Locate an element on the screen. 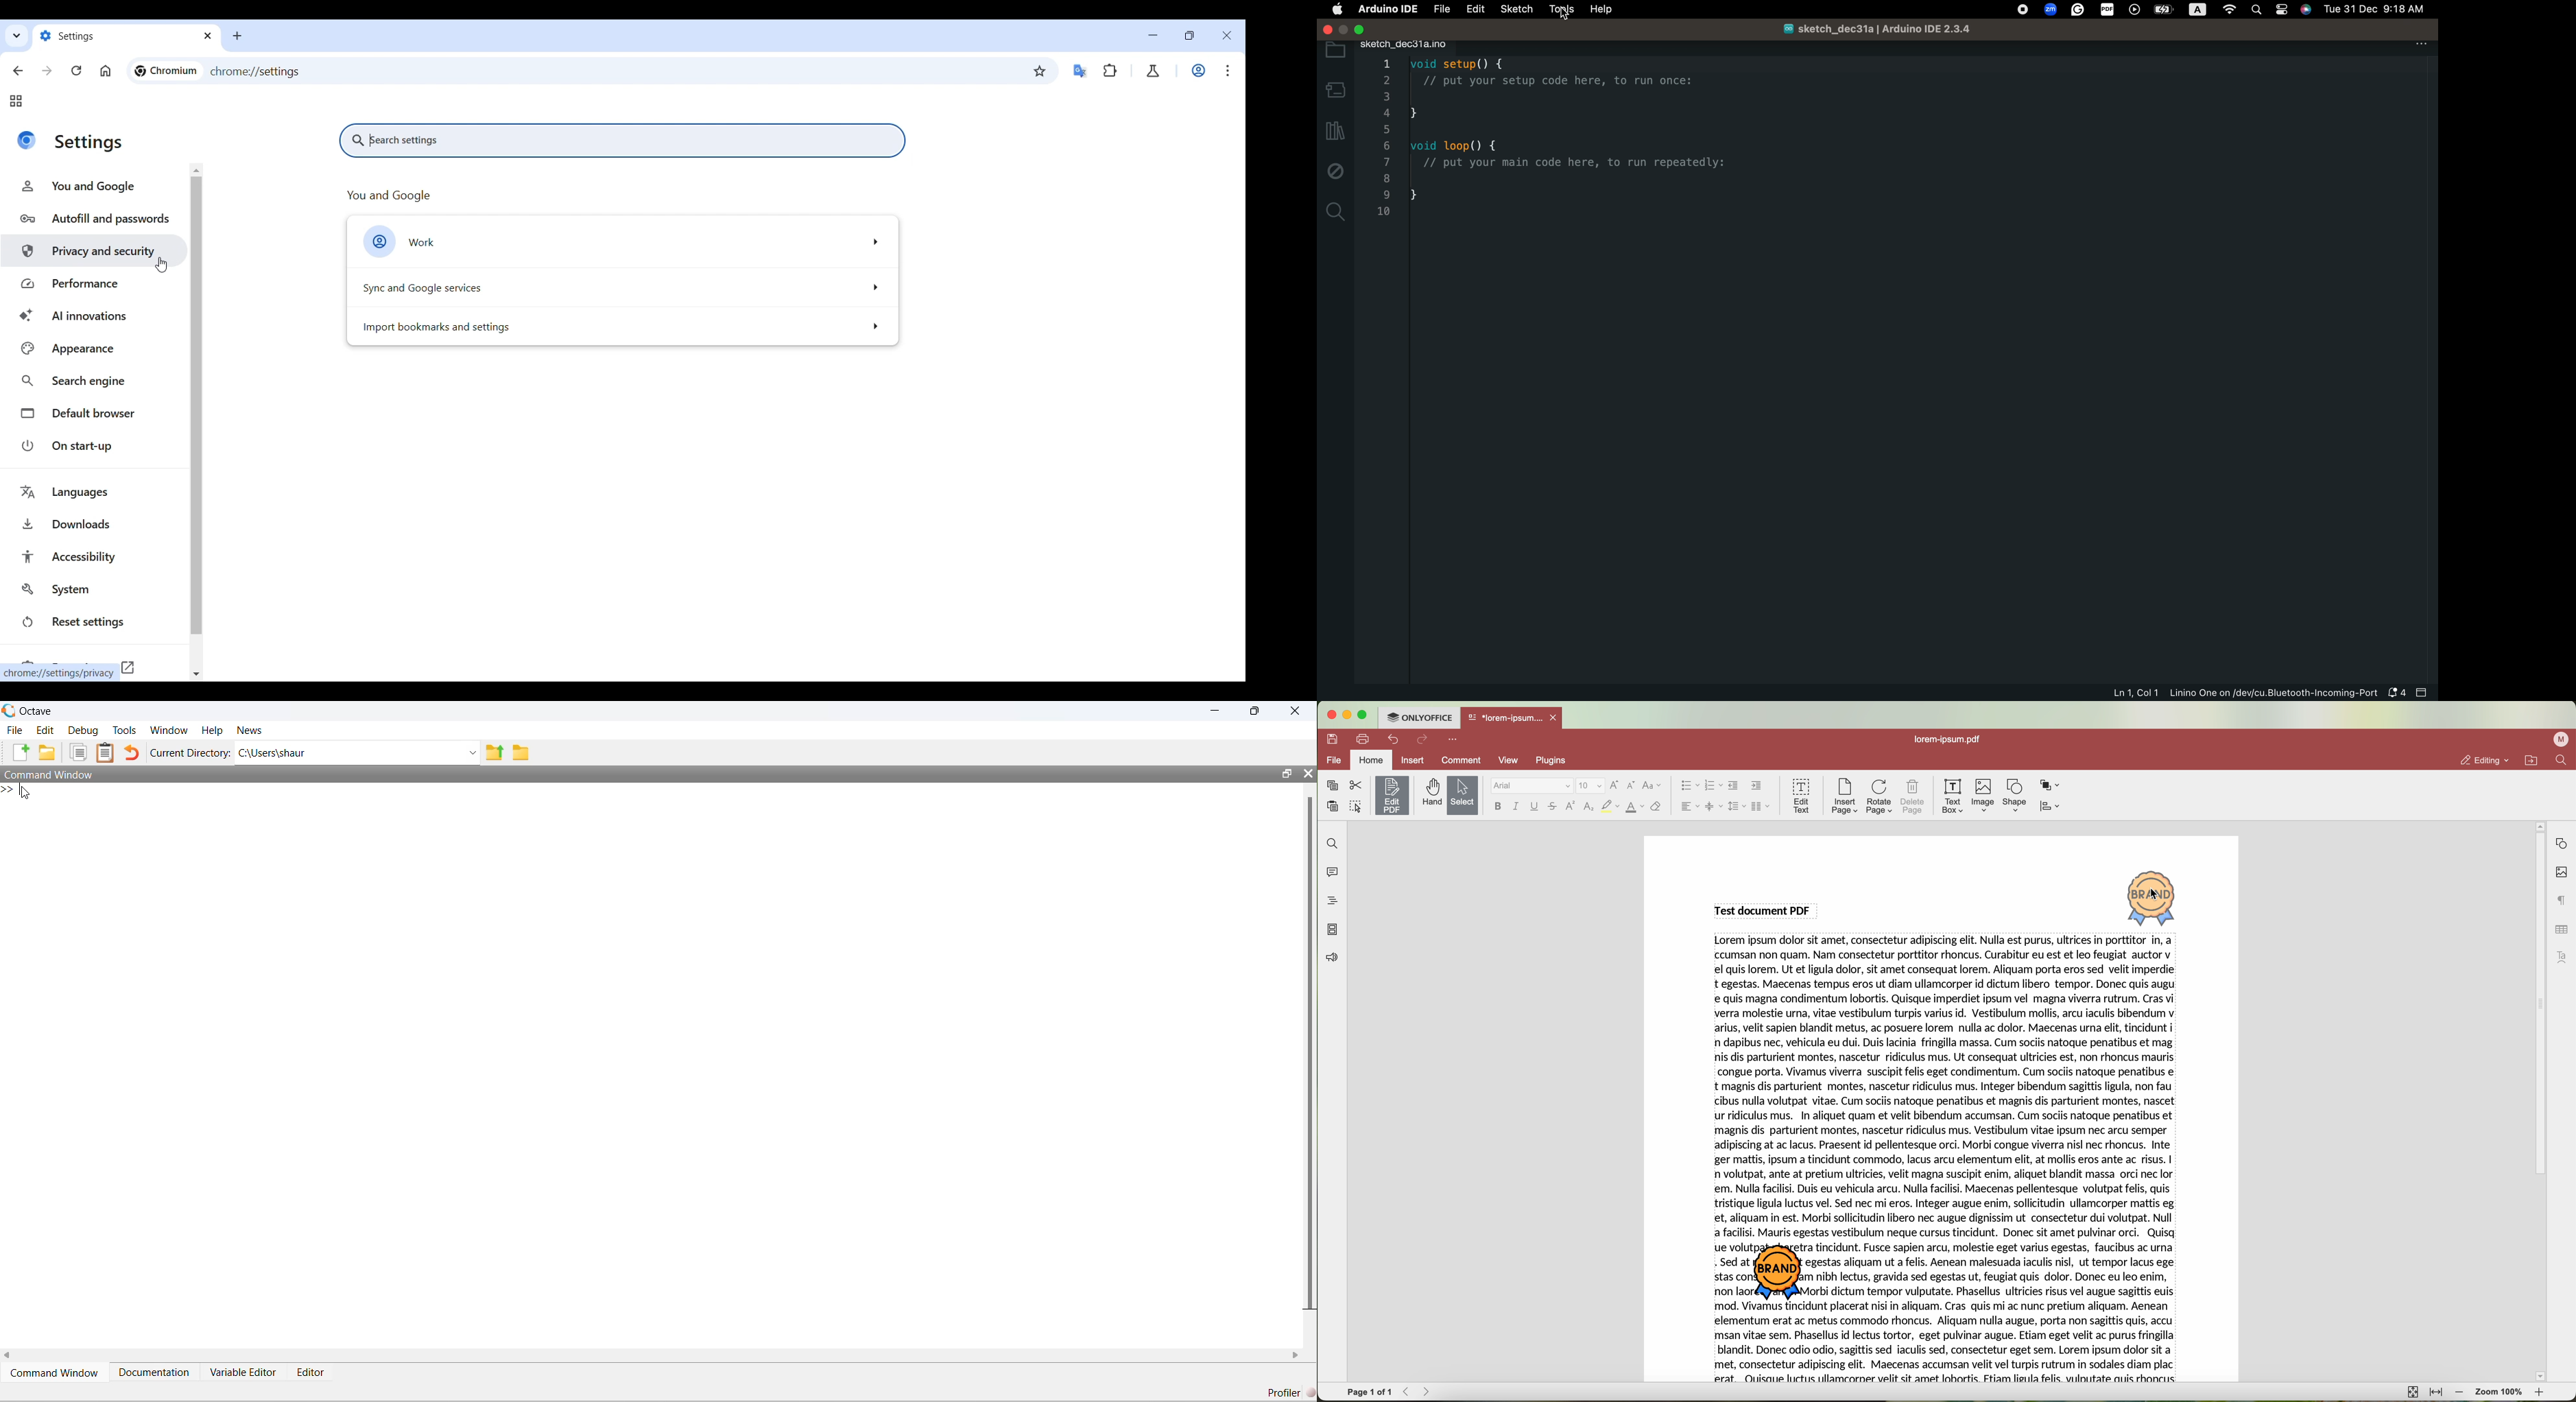 Image resolution: width=2576 pixels, height=1428 pixels. Quick slide to bottom is located at coordinates (195, 675).